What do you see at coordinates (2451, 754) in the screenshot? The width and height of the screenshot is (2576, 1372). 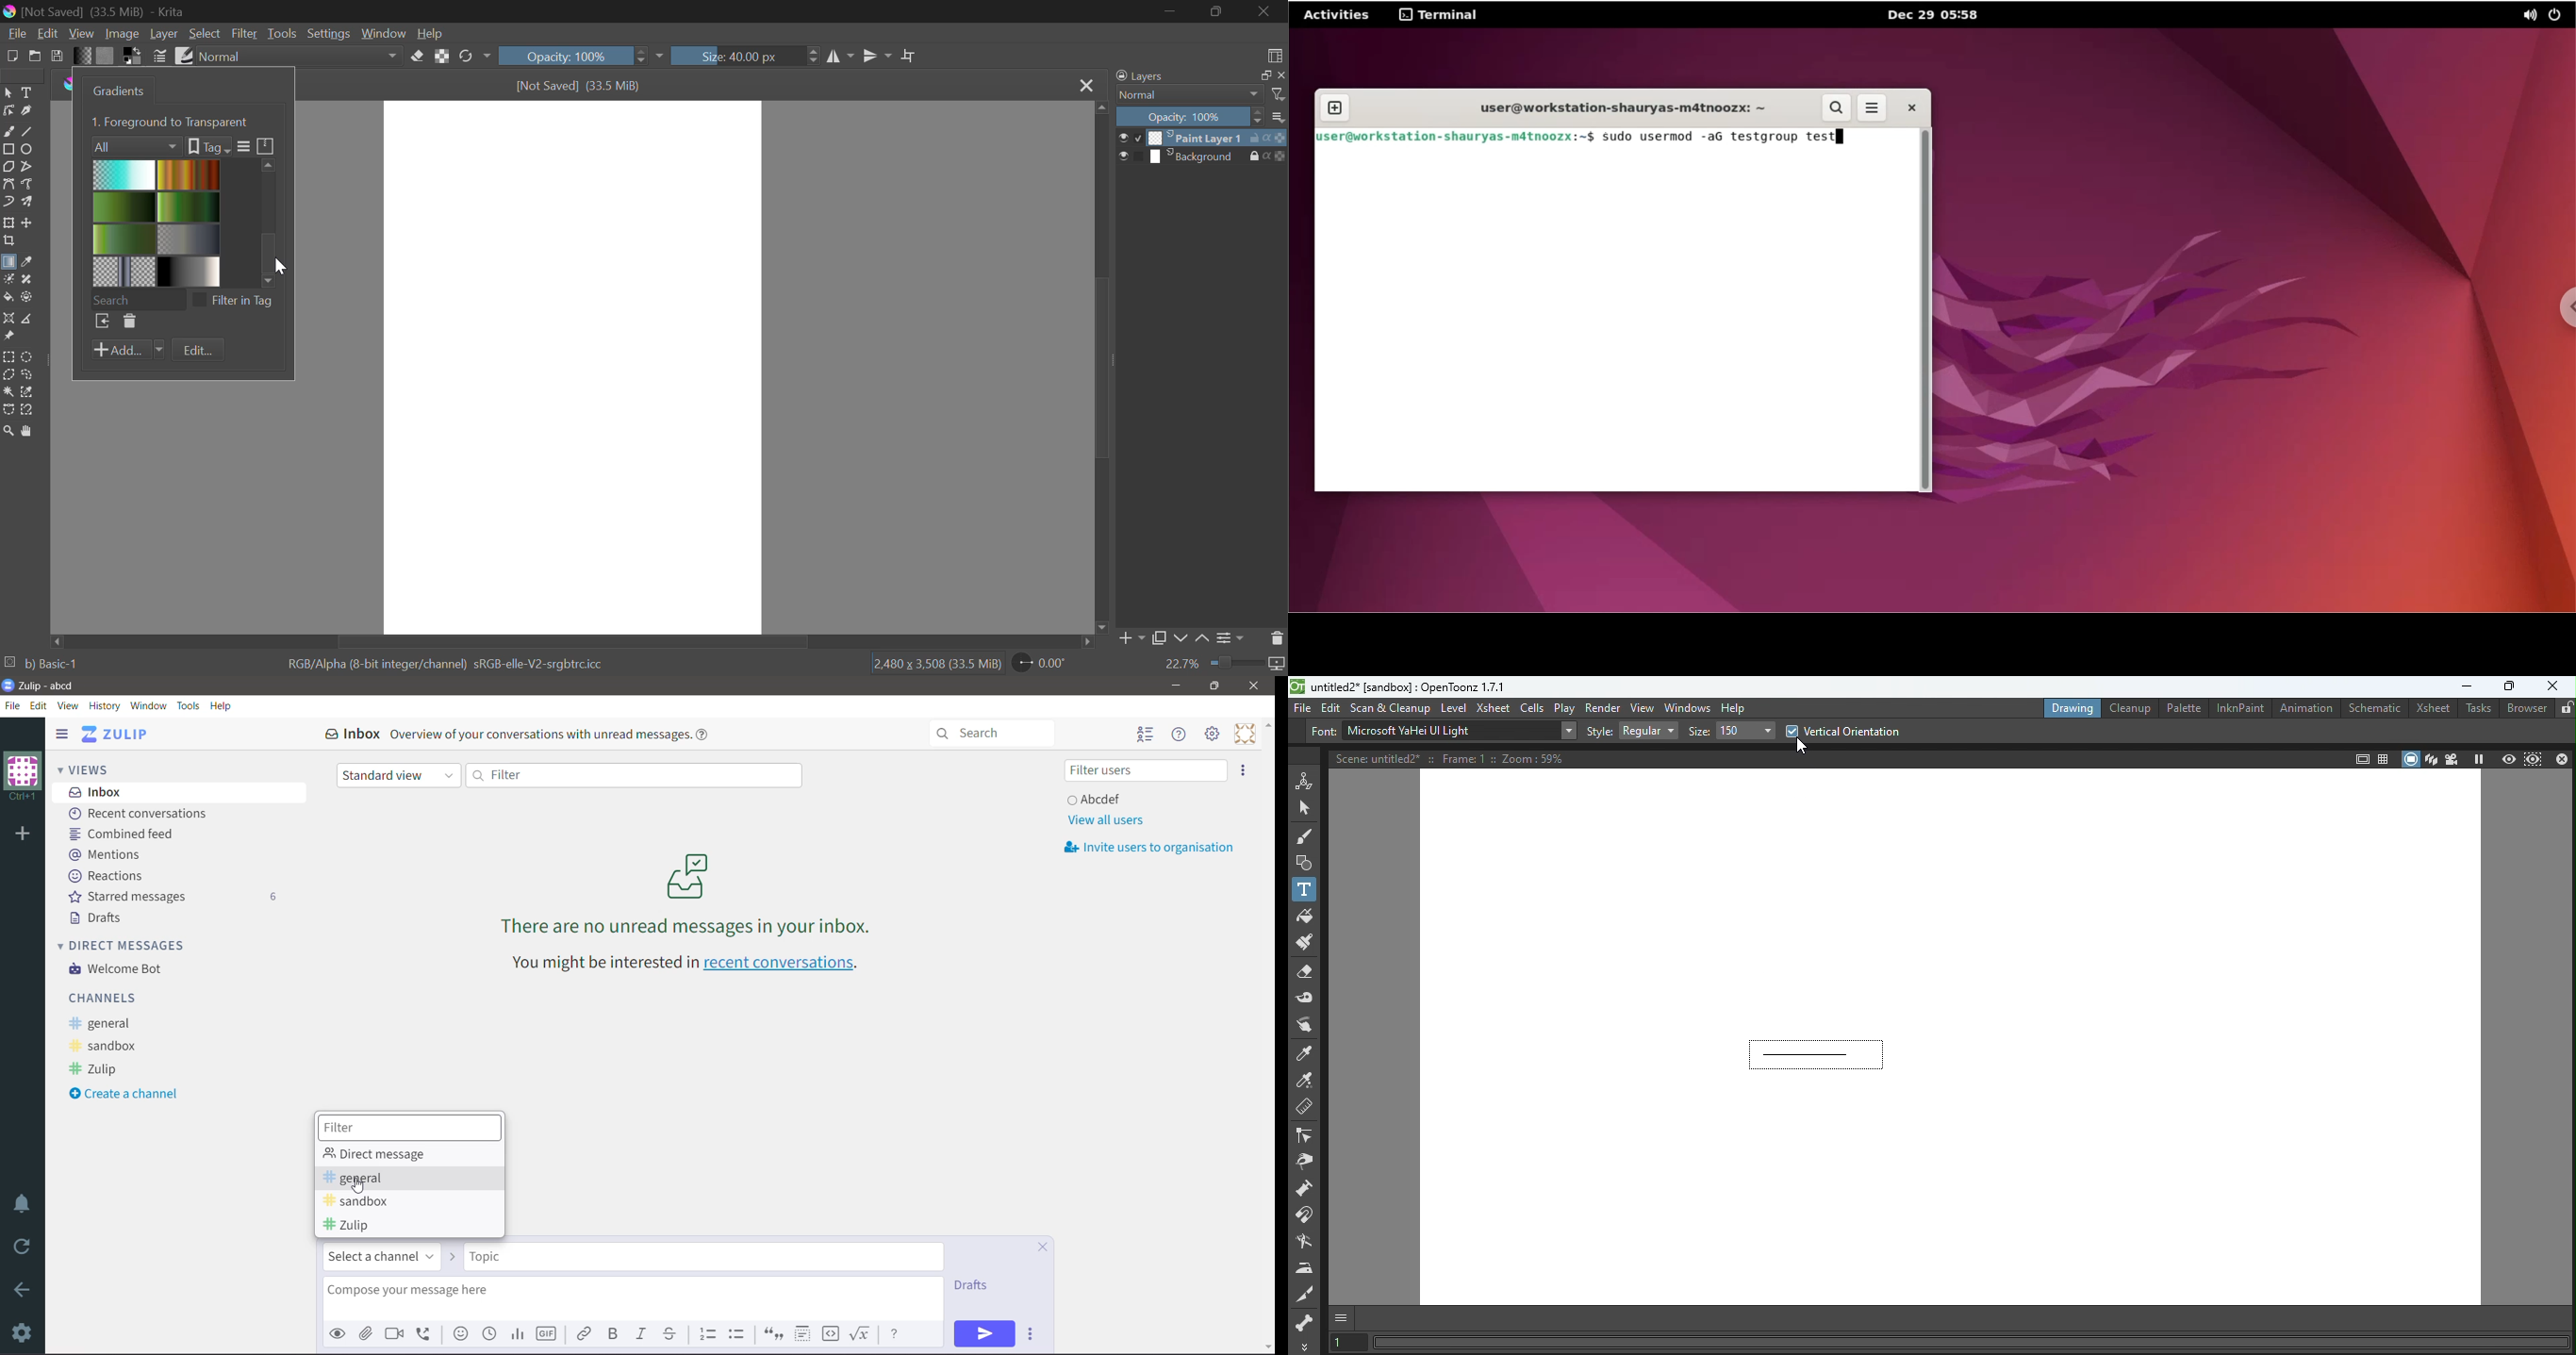 I see `Camera view` at bounding box center [2451, 754].